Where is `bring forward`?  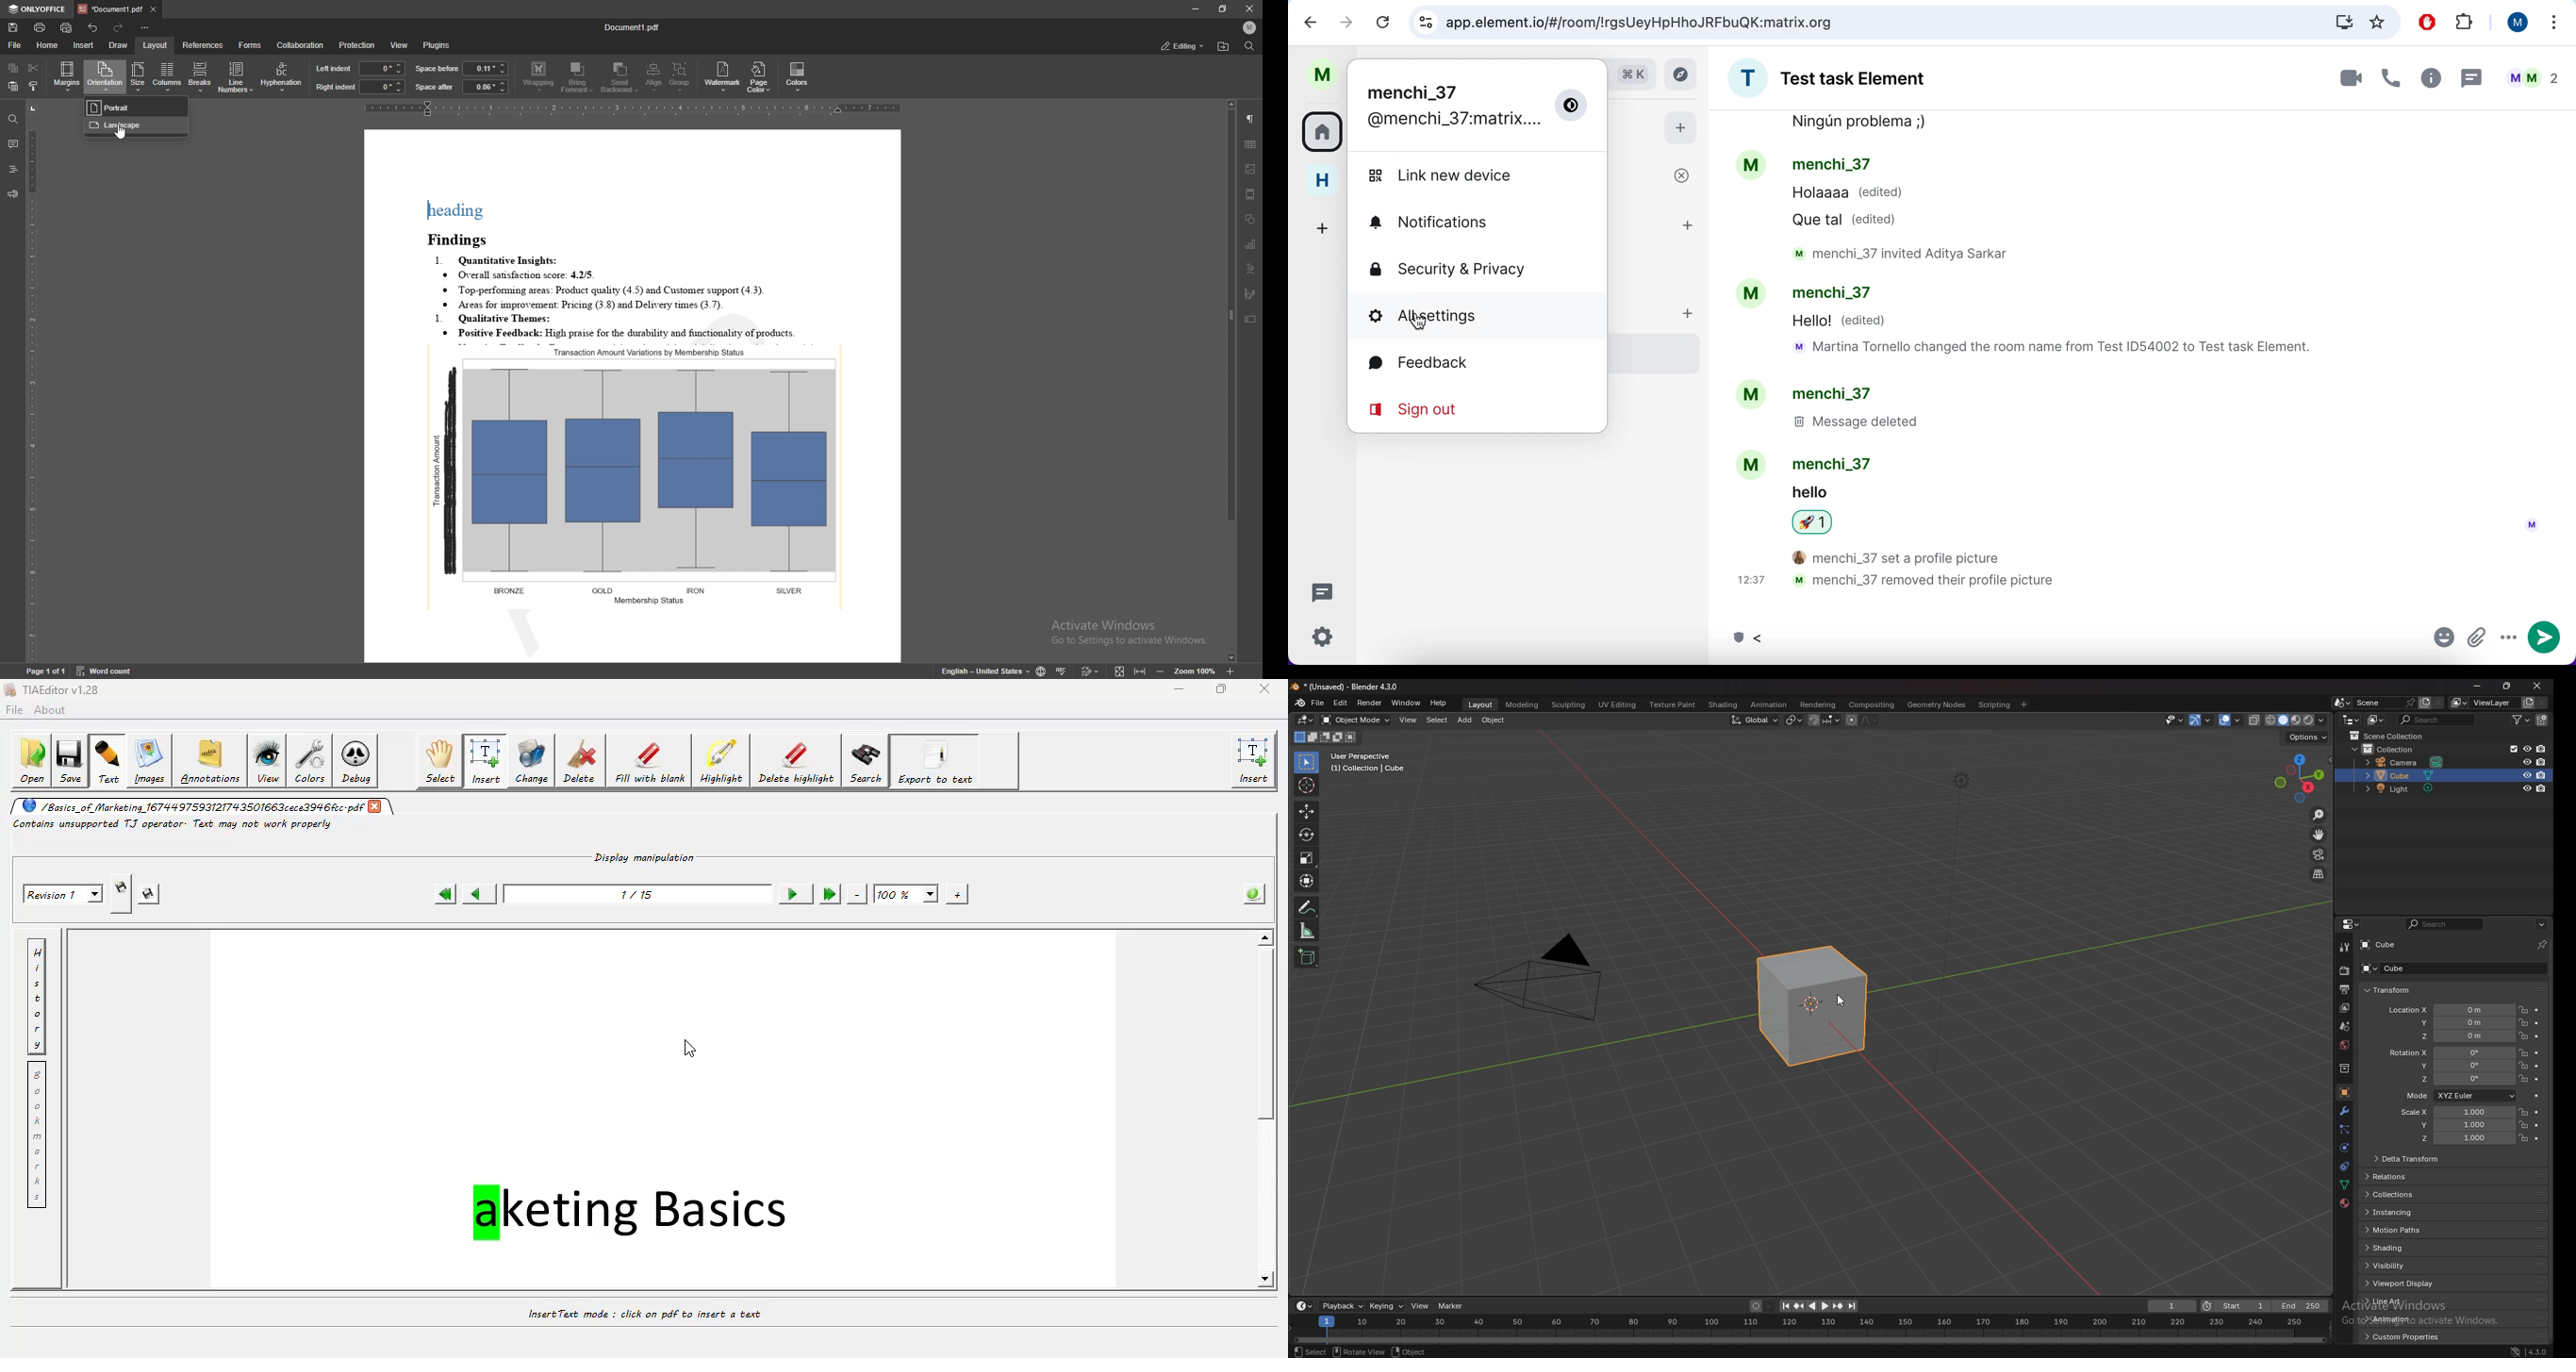
bring forward is located at coordinates (577, 78).